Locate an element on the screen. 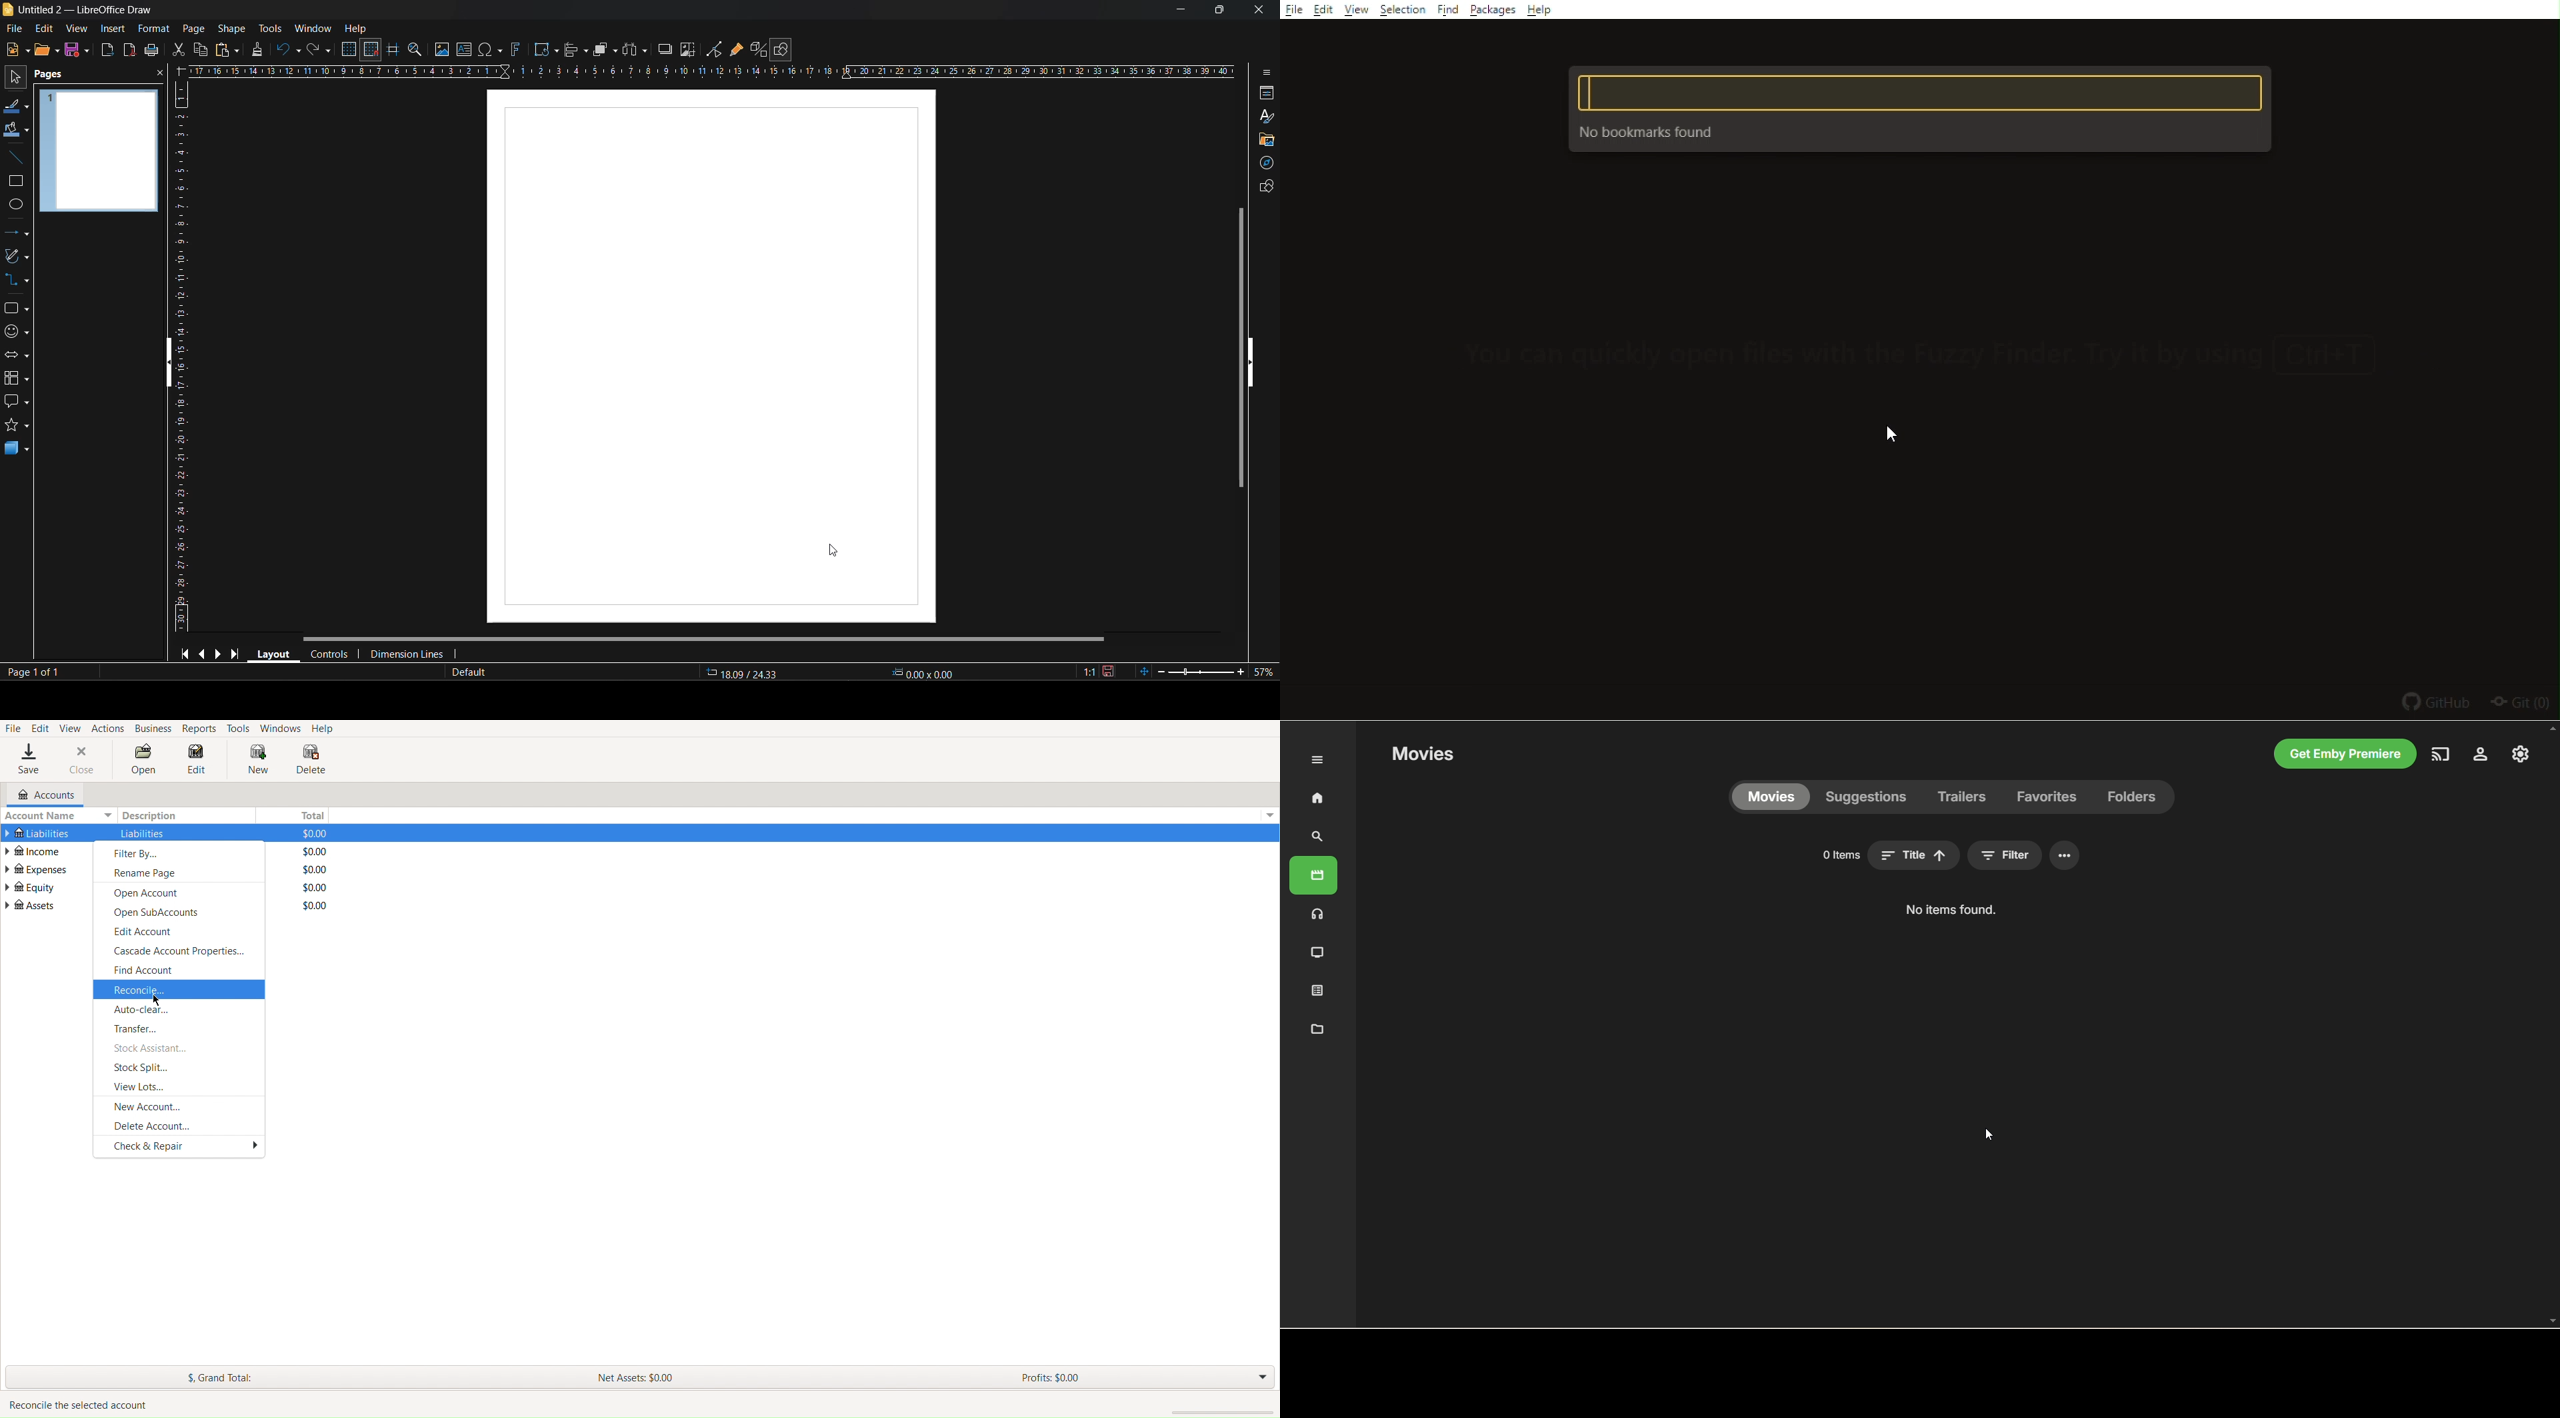 This screenshot has width=2576, height=1428. No bookmarks found  is located at coordinates (1917, 133).